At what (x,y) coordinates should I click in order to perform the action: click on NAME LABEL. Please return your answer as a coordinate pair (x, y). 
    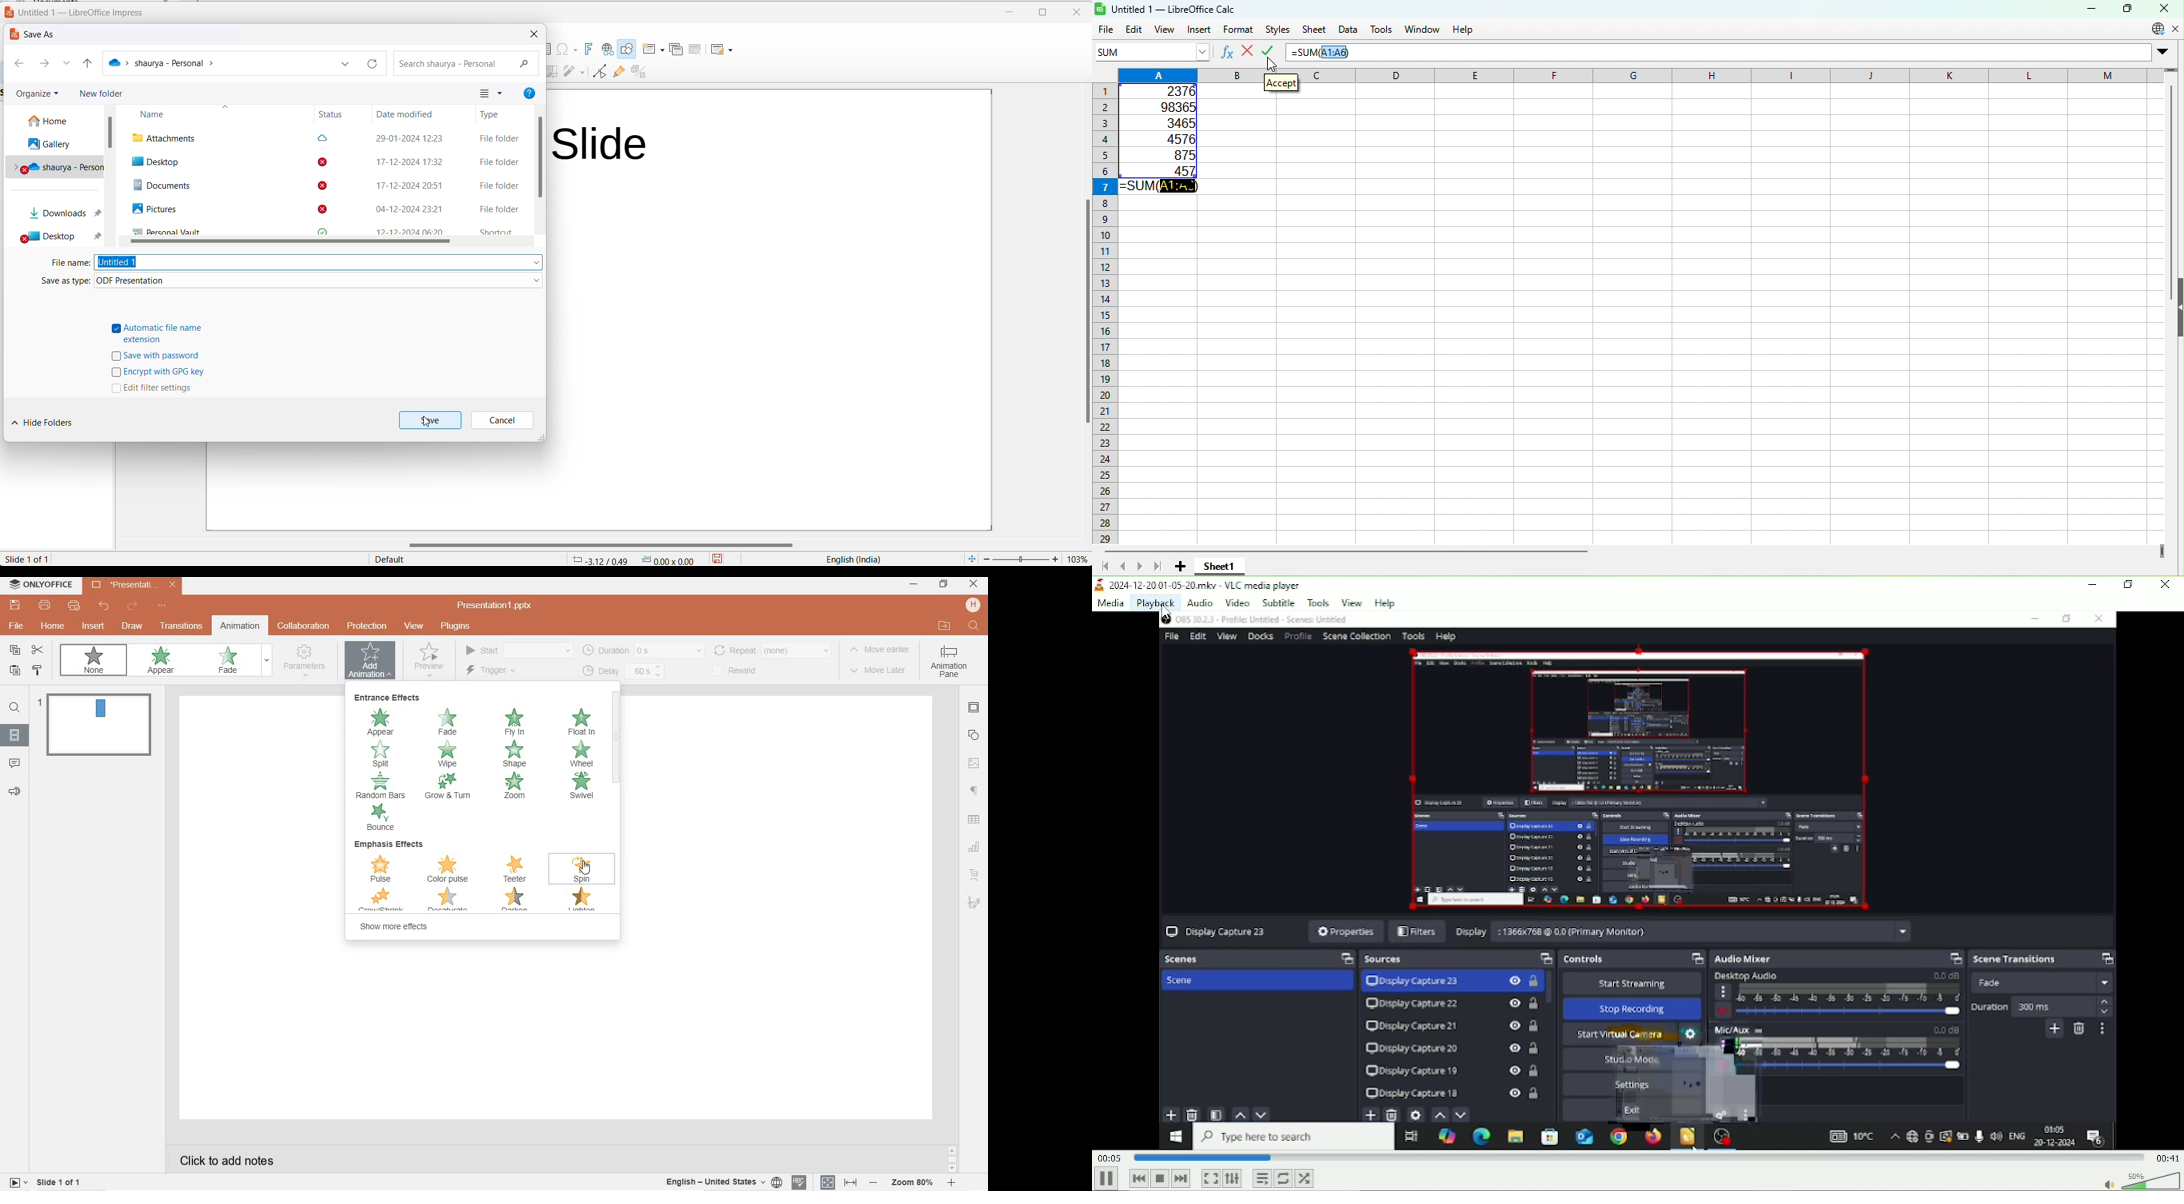
    Looking at the image, I should click on (211, 113).